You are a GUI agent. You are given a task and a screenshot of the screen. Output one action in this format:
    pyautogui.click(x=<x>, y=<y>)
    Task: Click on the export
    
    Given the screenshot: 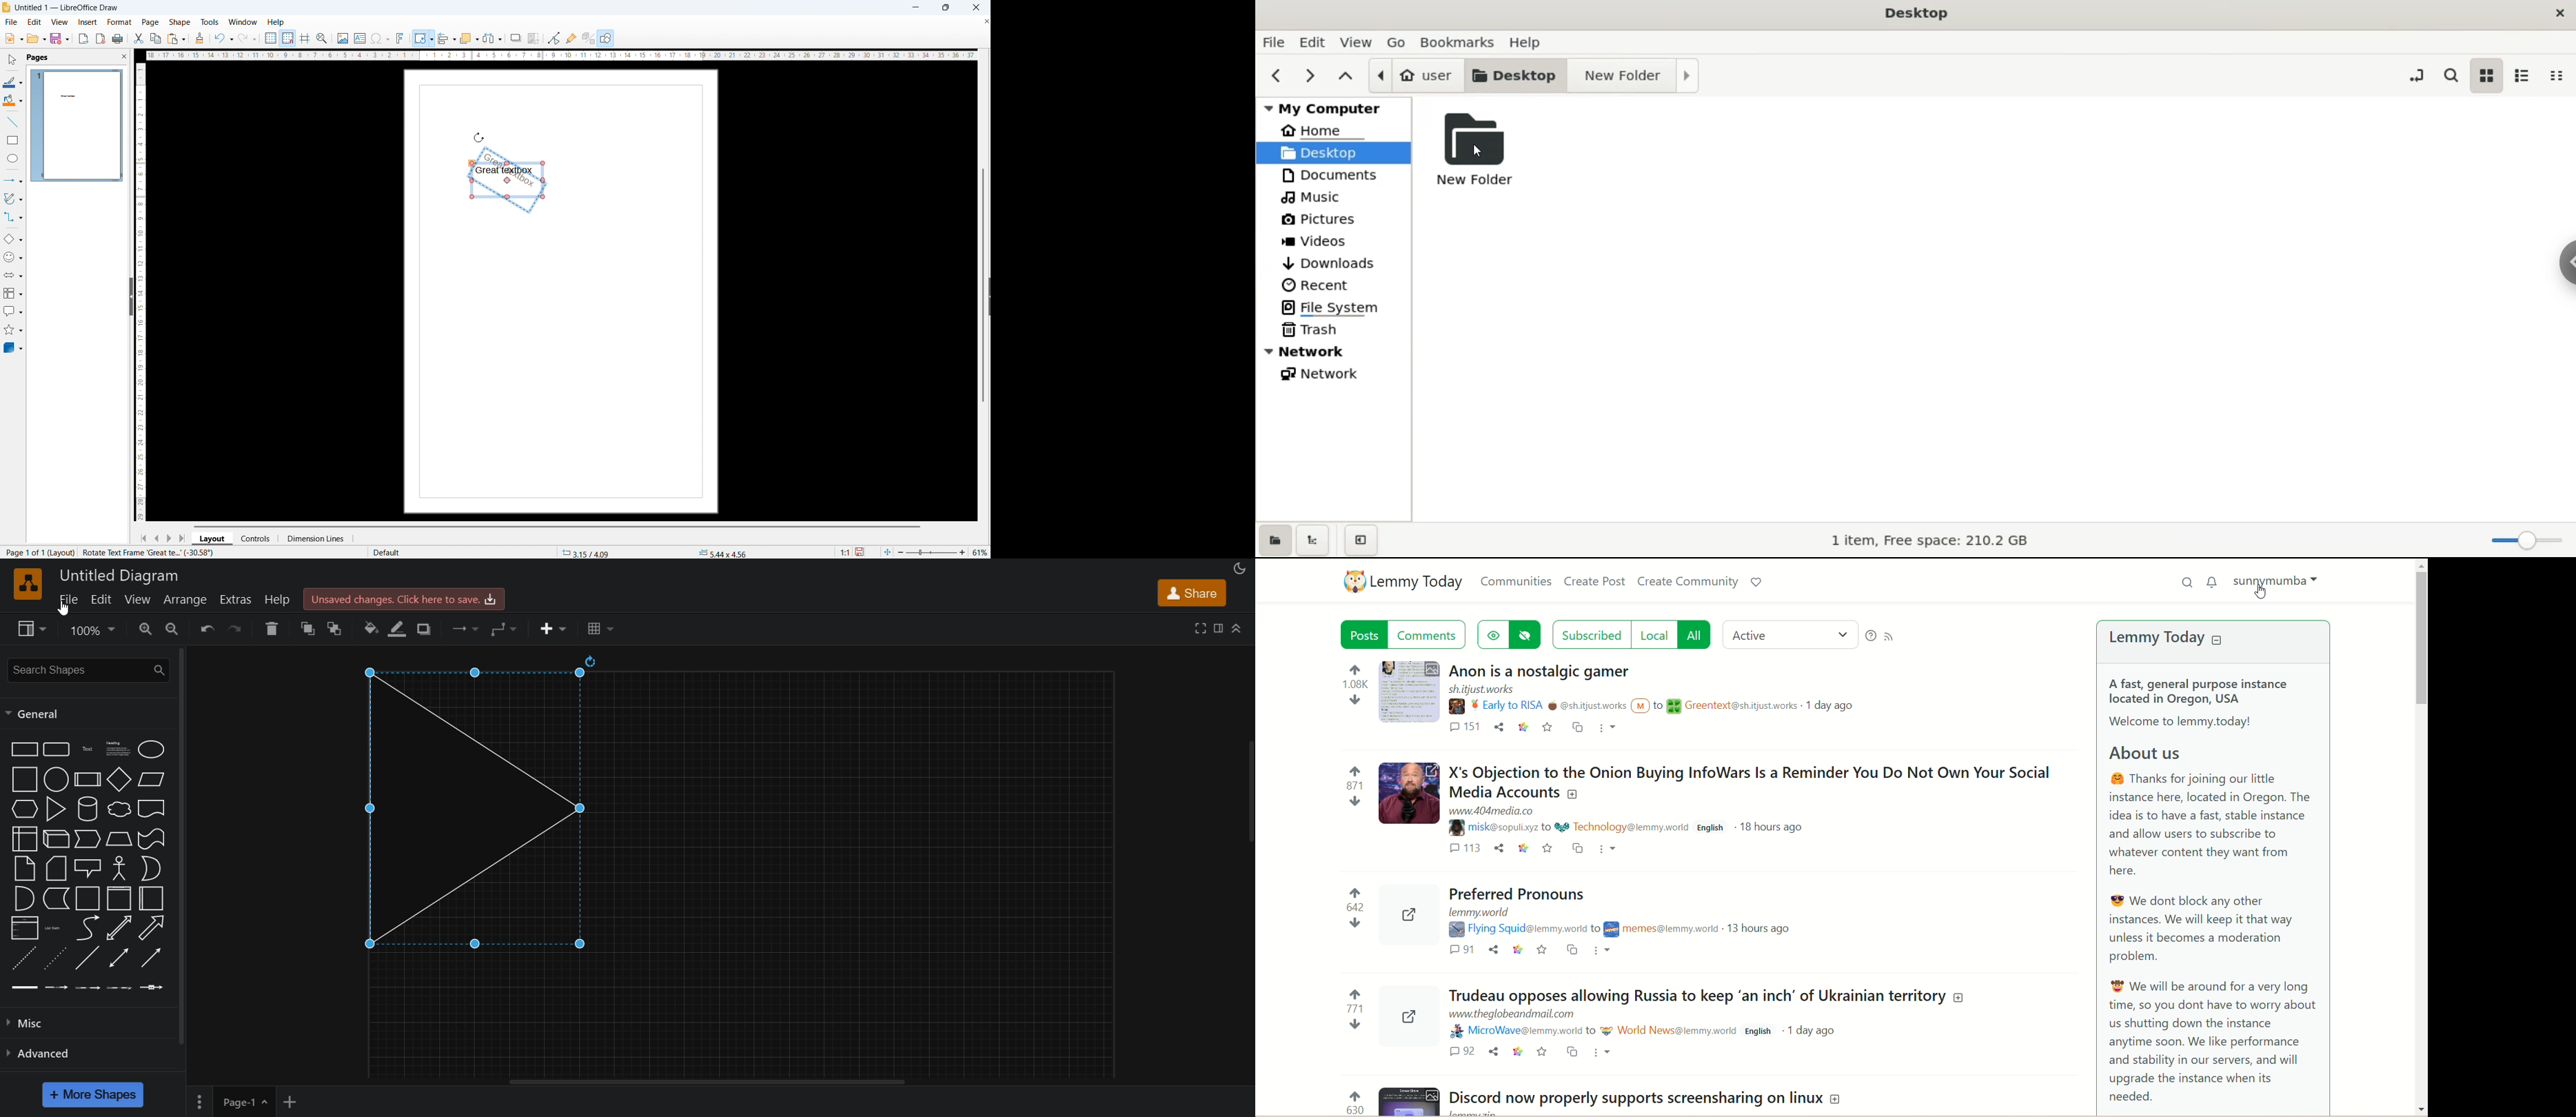 What is the action you would take?
    pyautogui.click(x=84, y=38)
    